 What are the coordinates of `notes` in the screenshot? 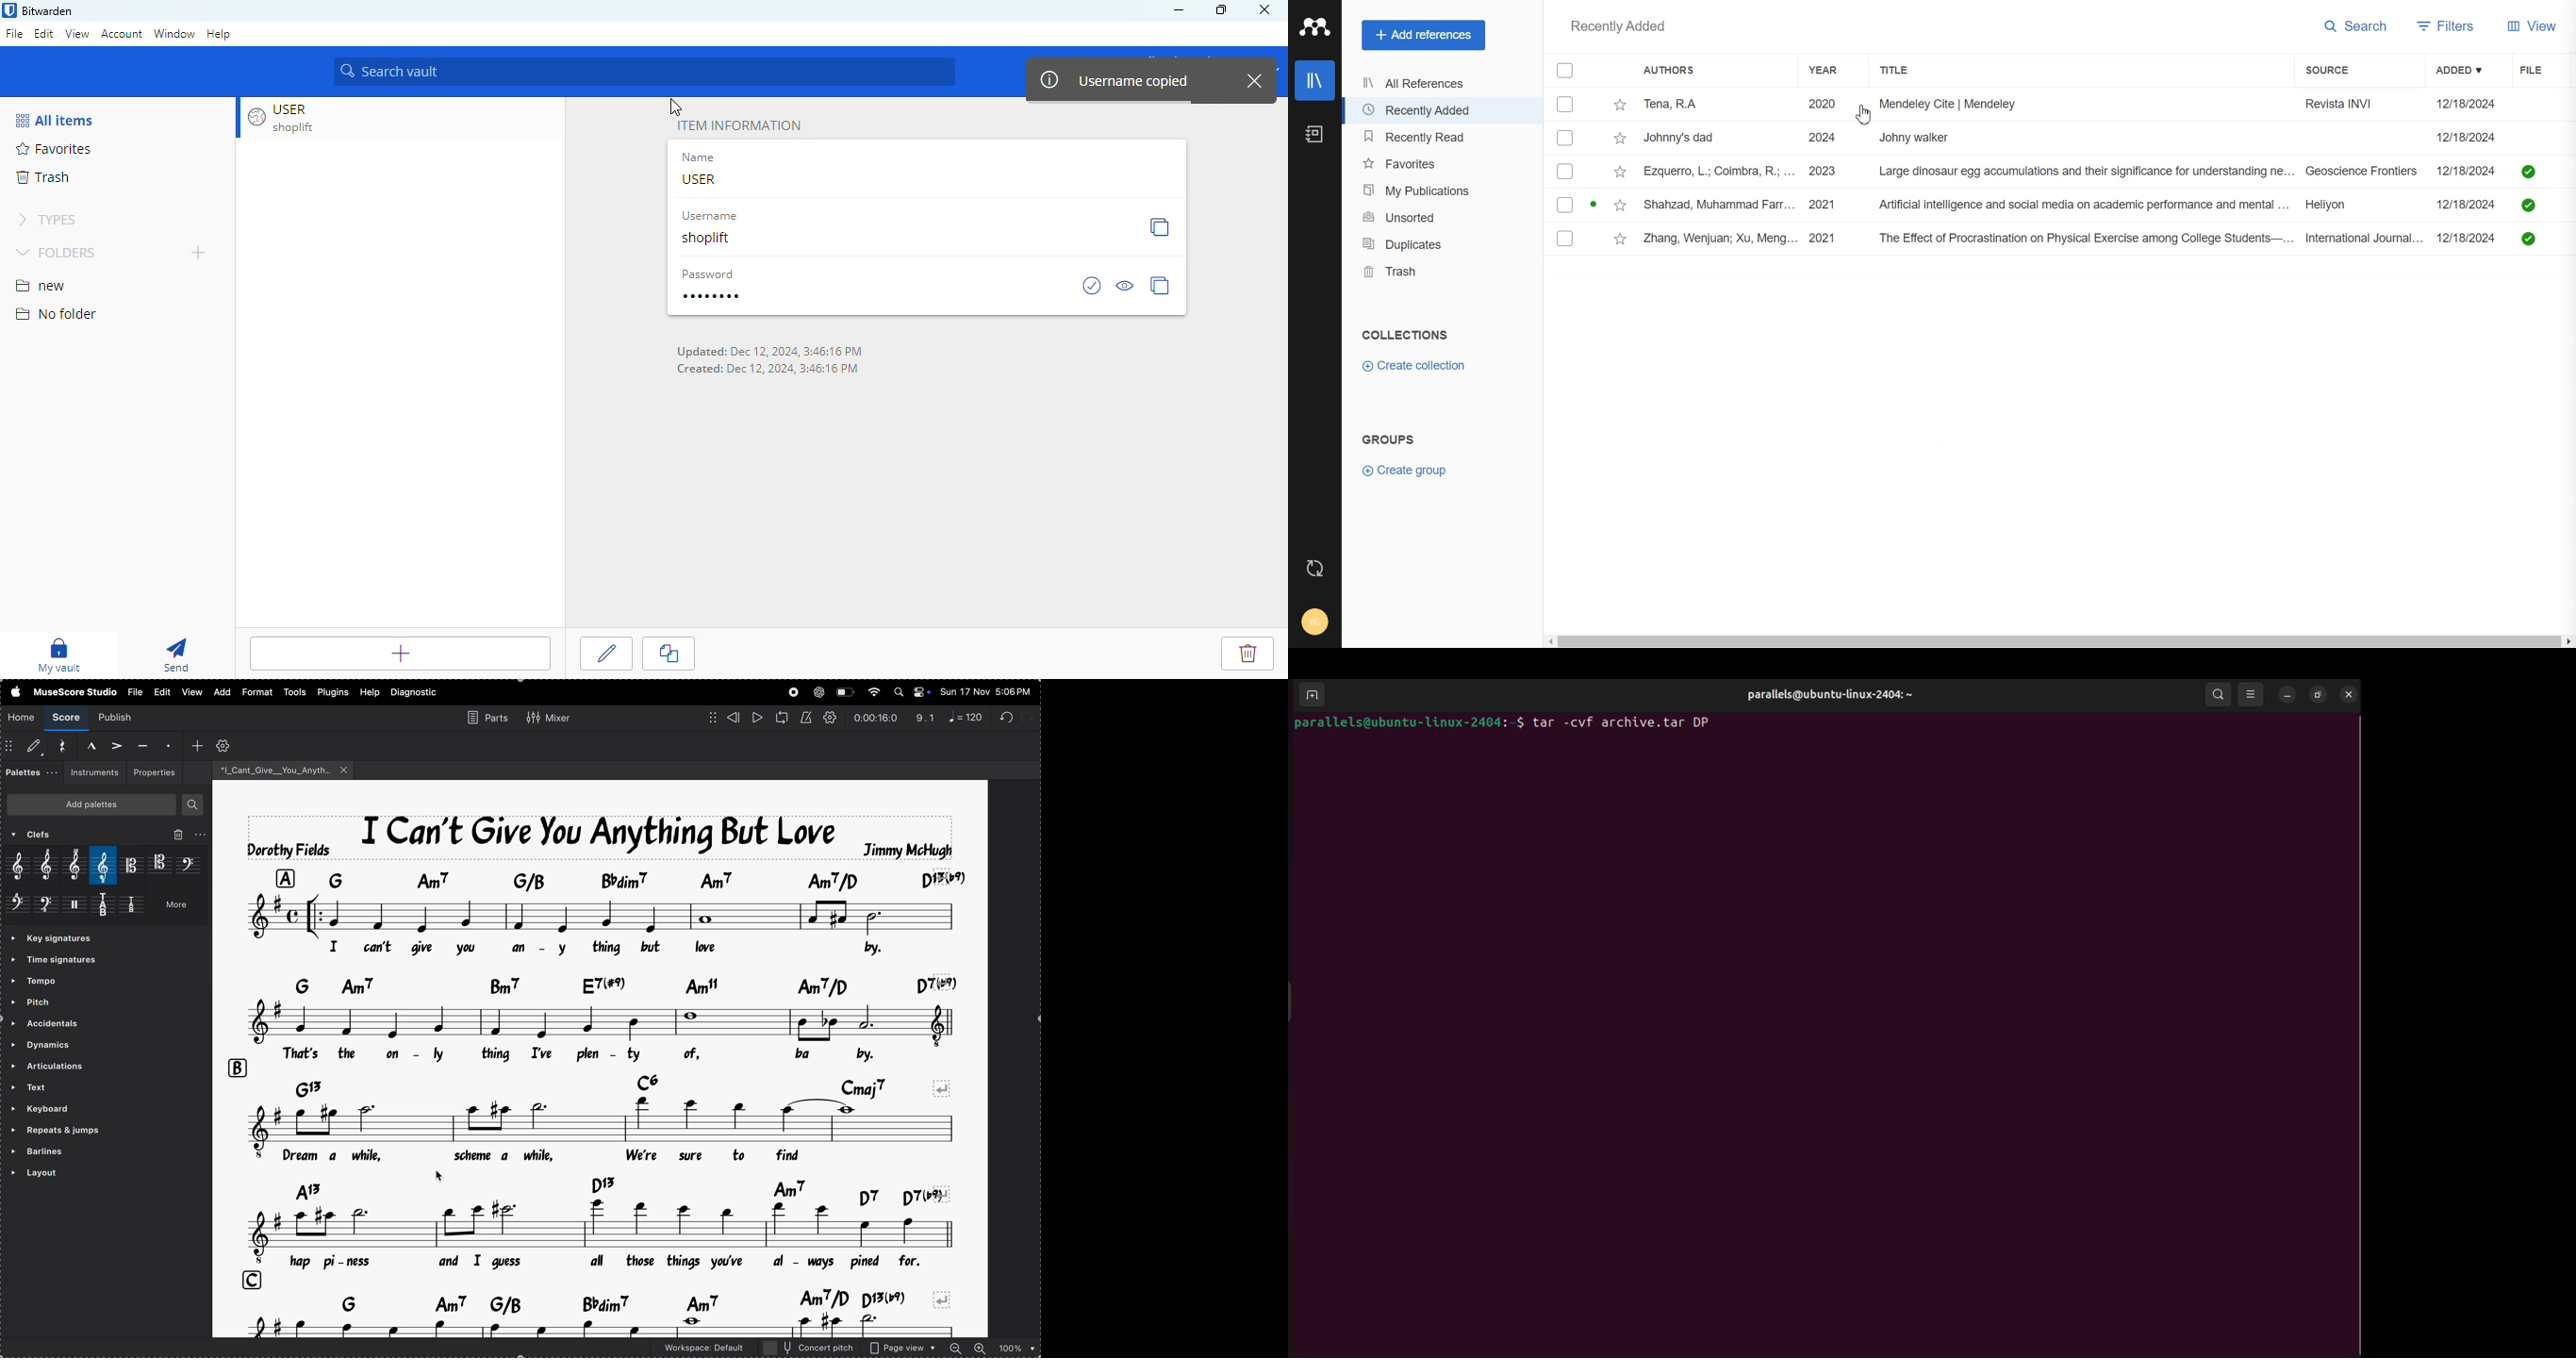 It's located at (704, 1128).